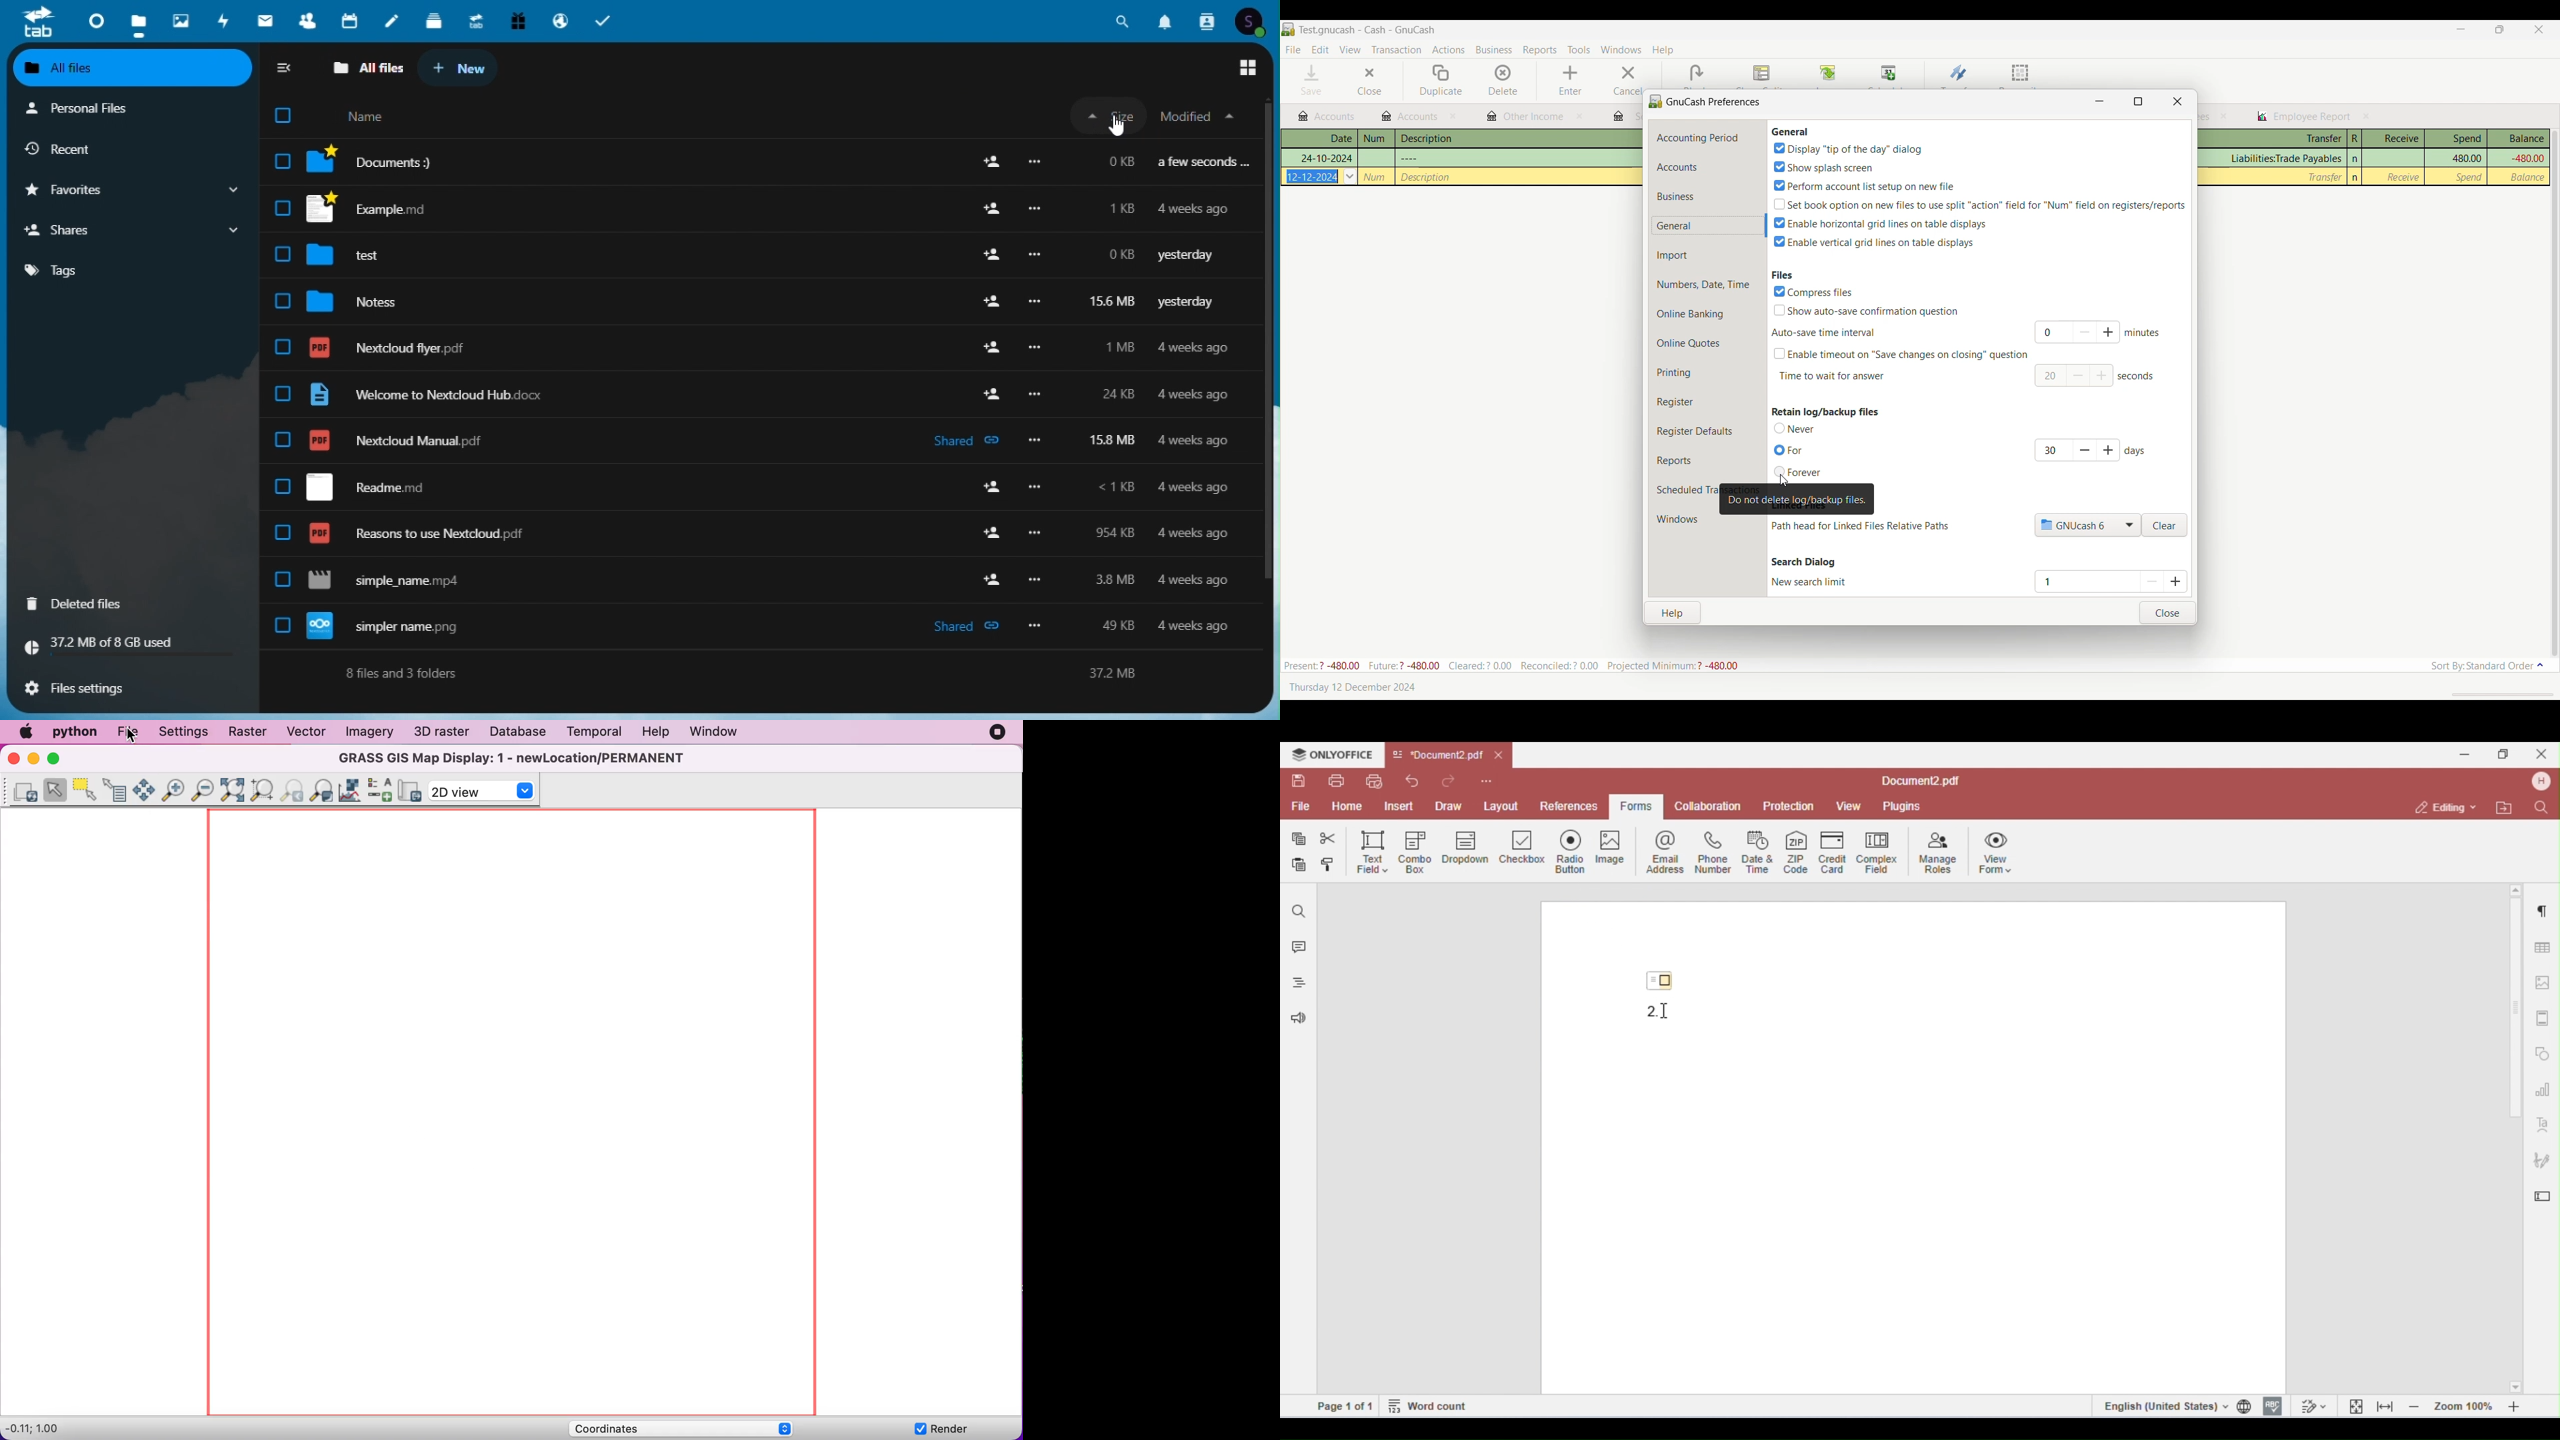 This screenshot has width=2576, height=1456. Describe the element at coordinates (1791, 451) in the screenshot. I see `for` at that location.